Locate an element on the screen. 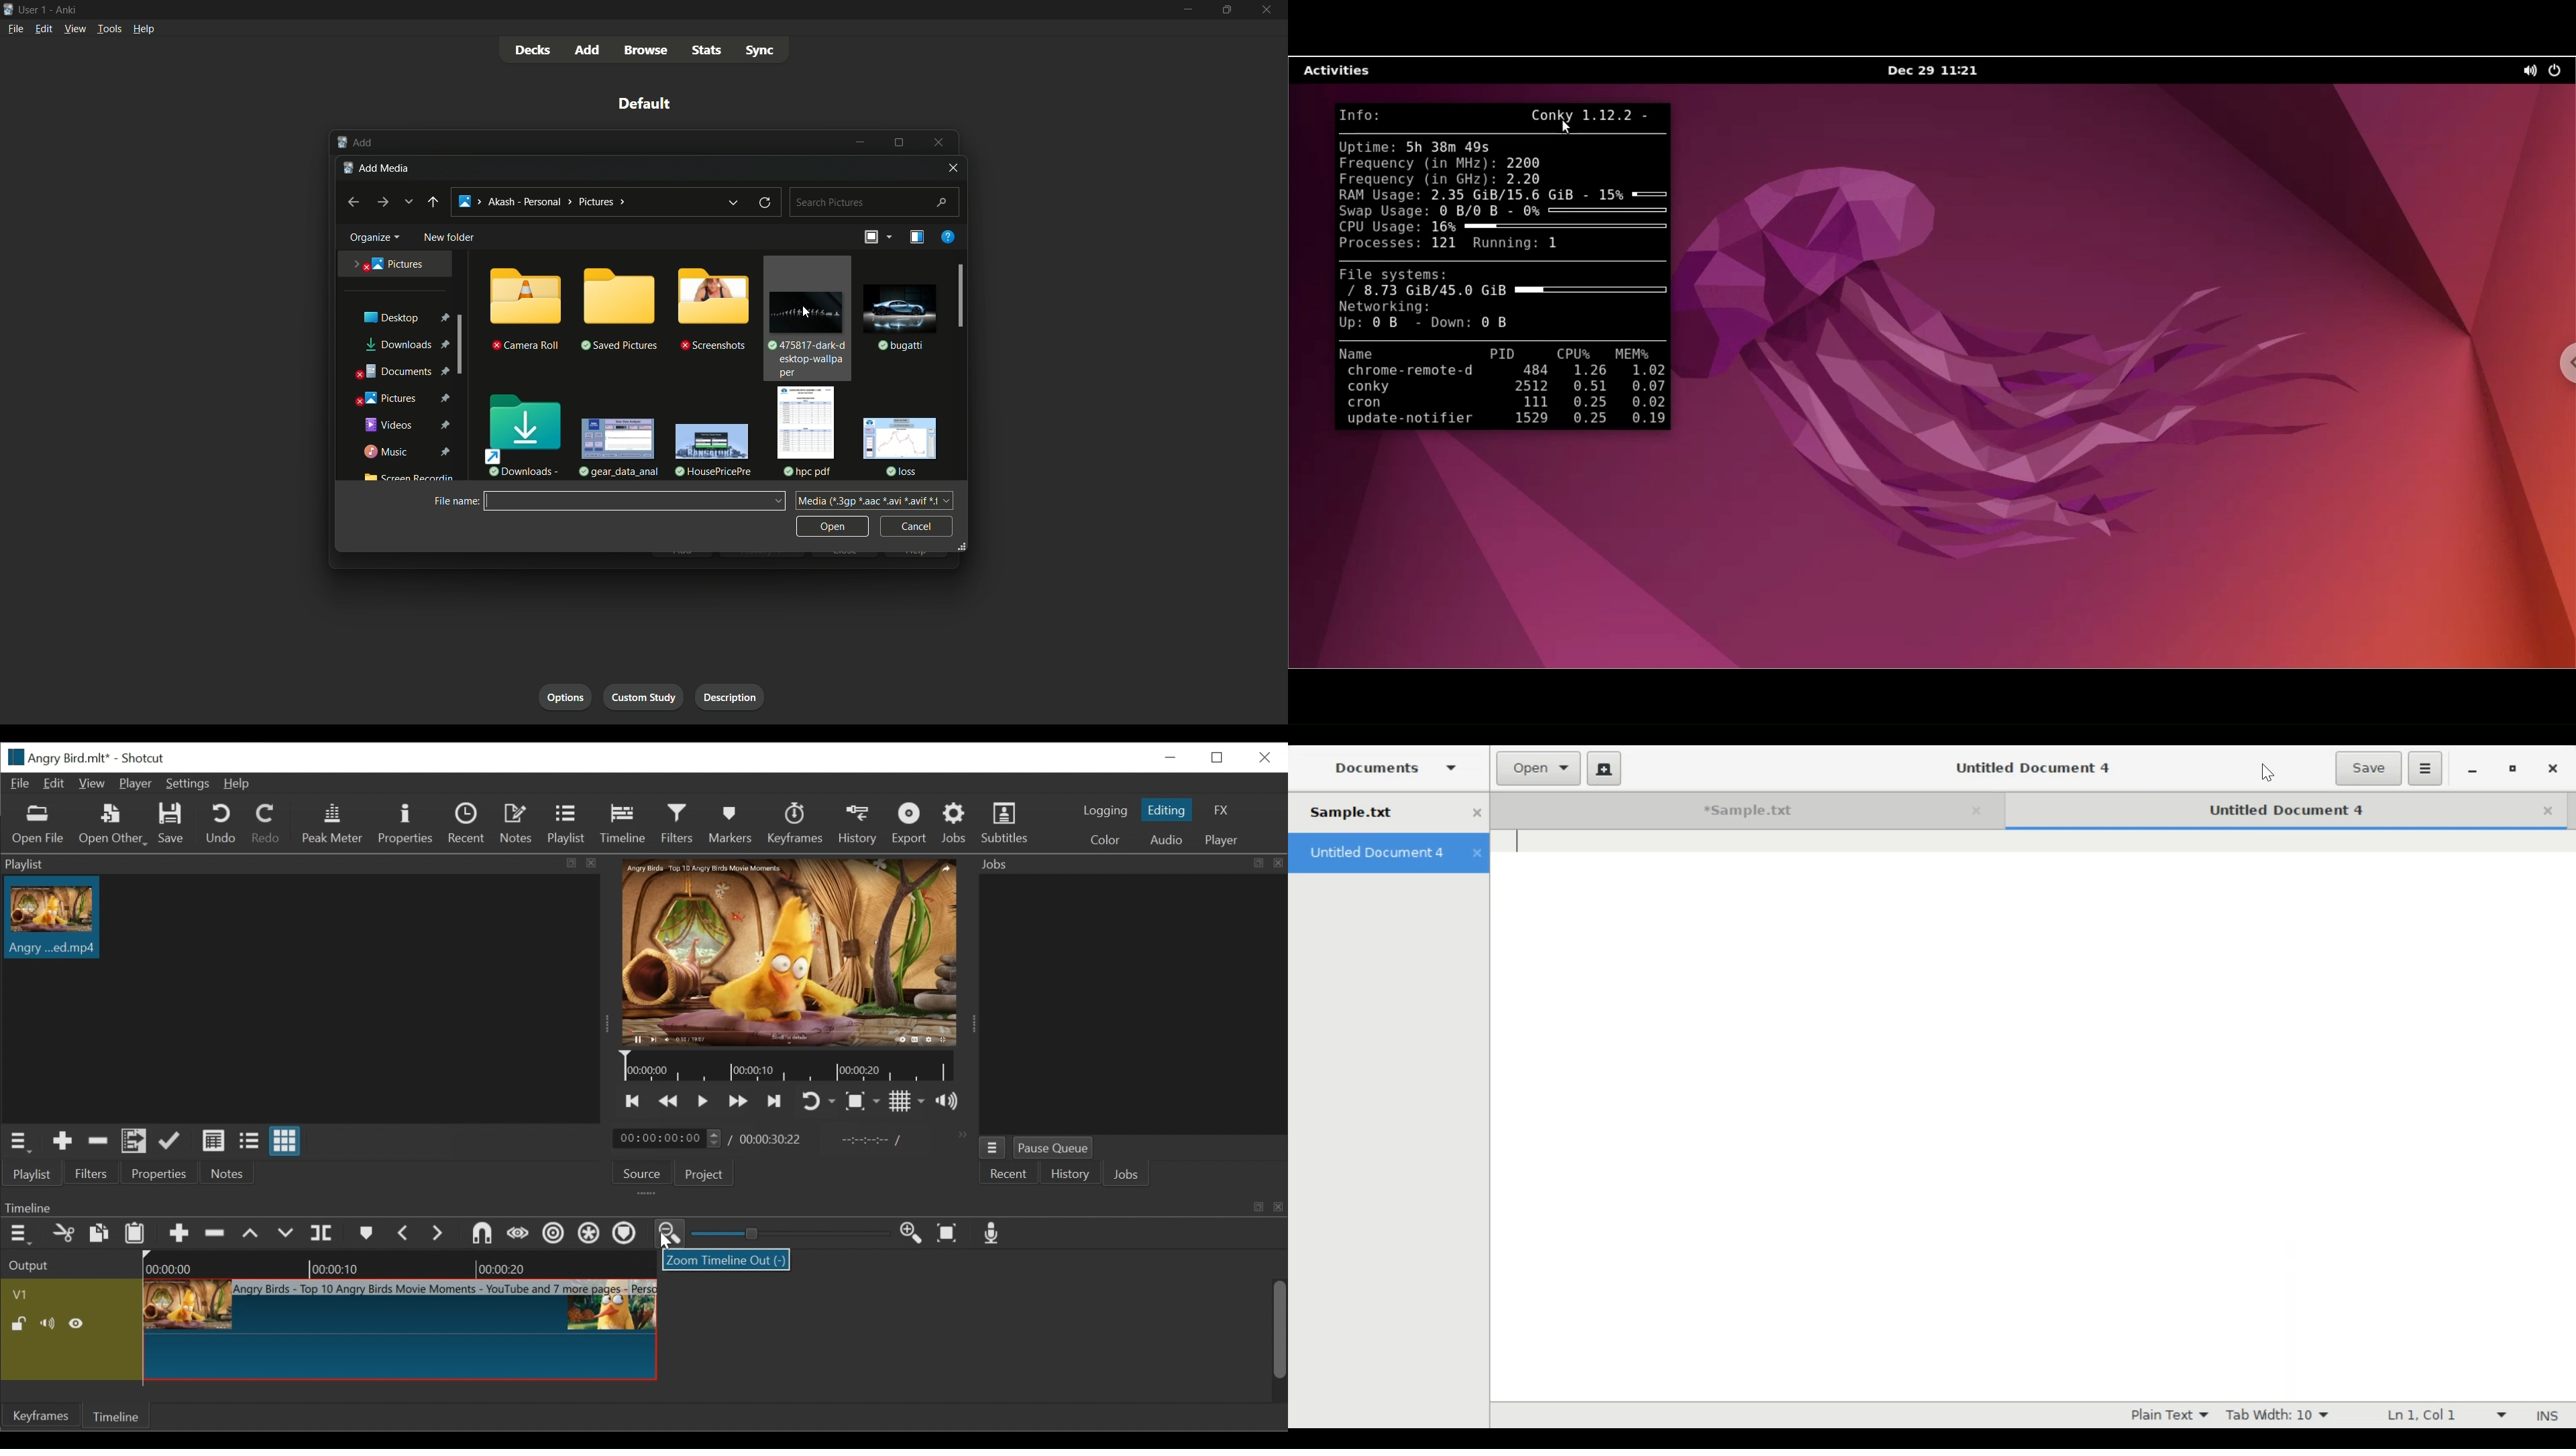  organize is located at coordinates (373, 235).